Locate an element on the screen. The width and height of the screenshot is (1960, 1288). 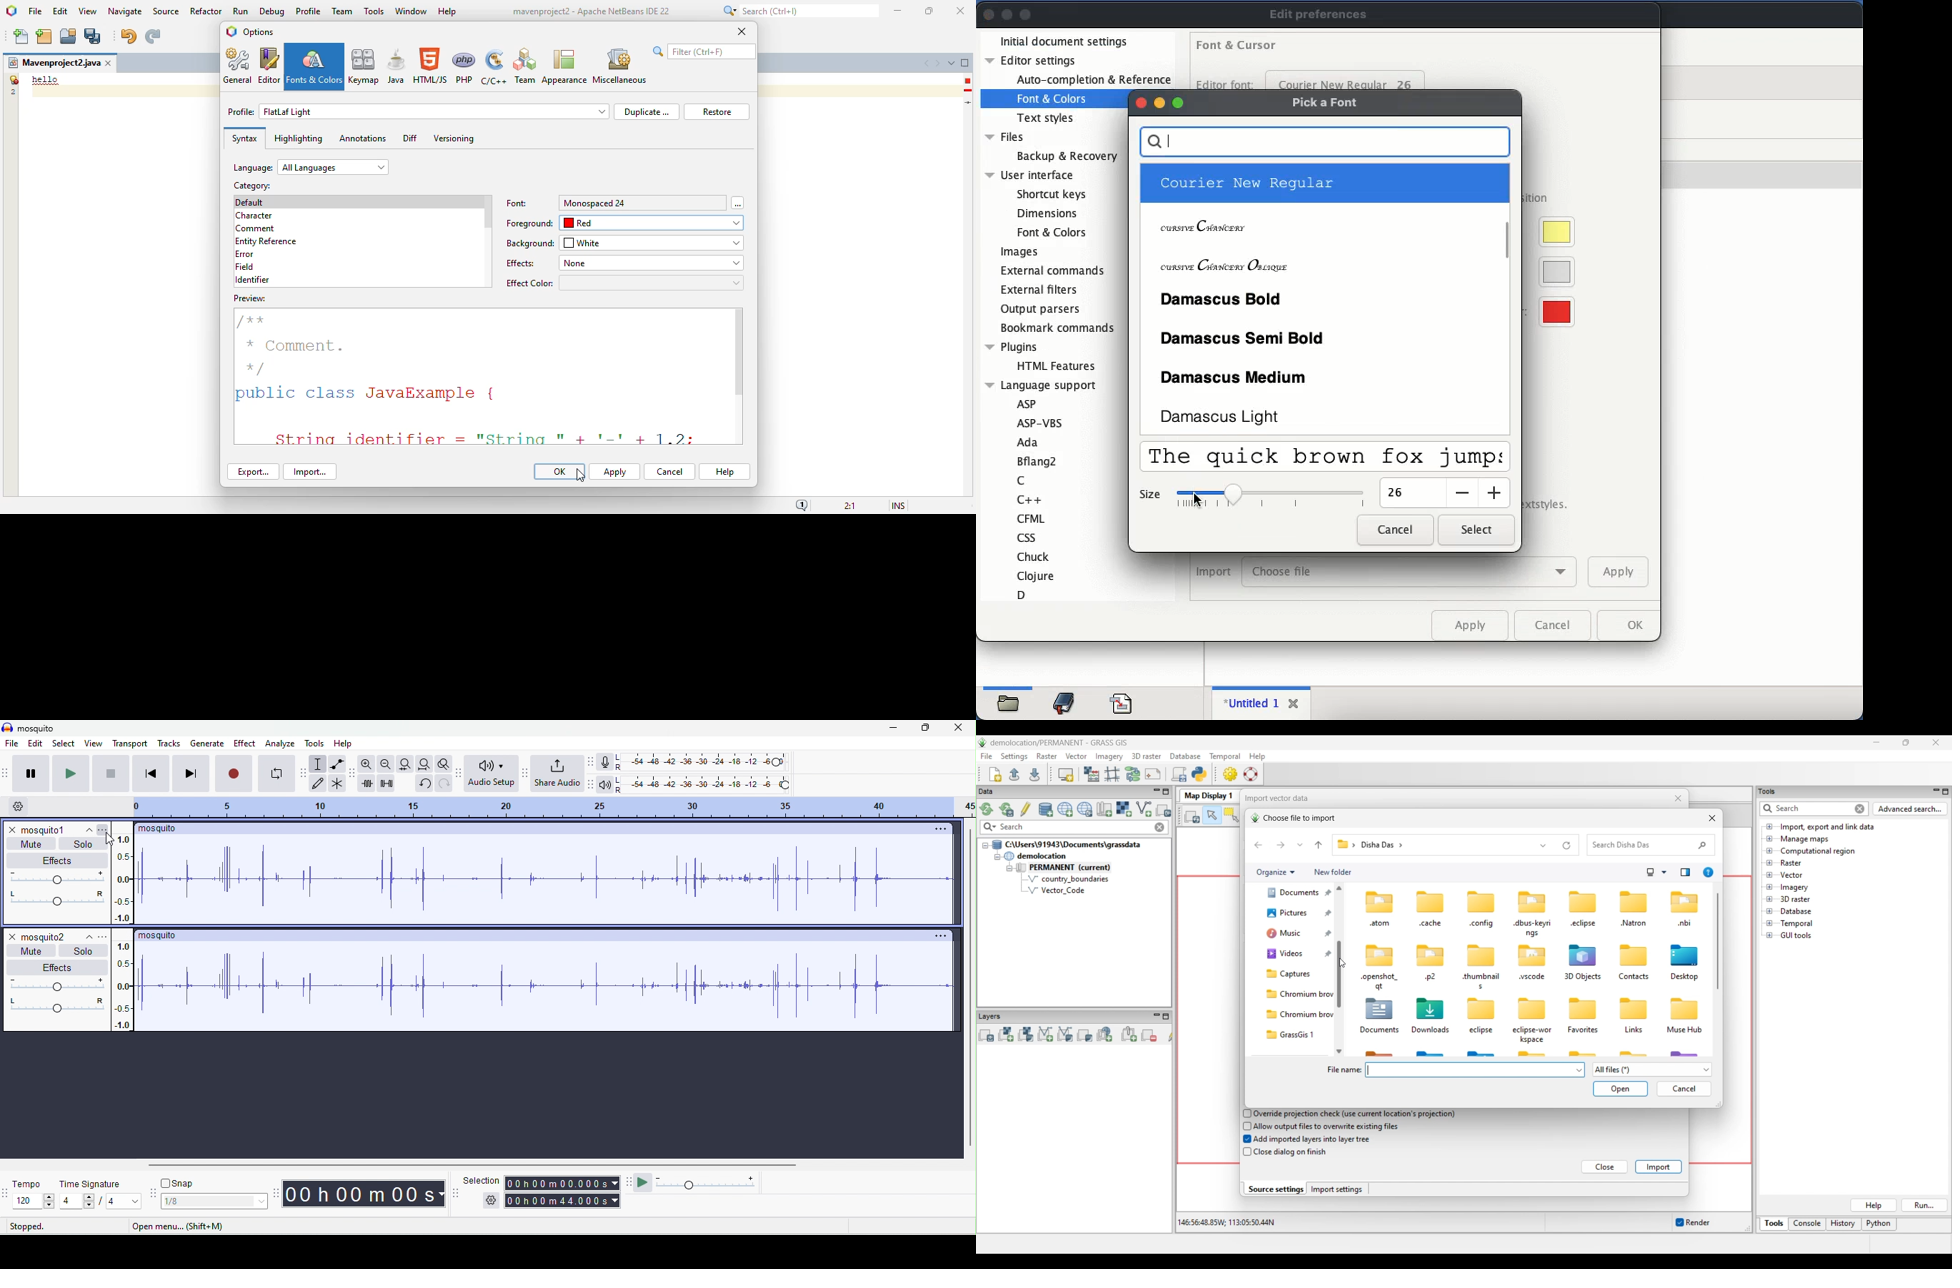
solo is located at coordinates (82, 952).